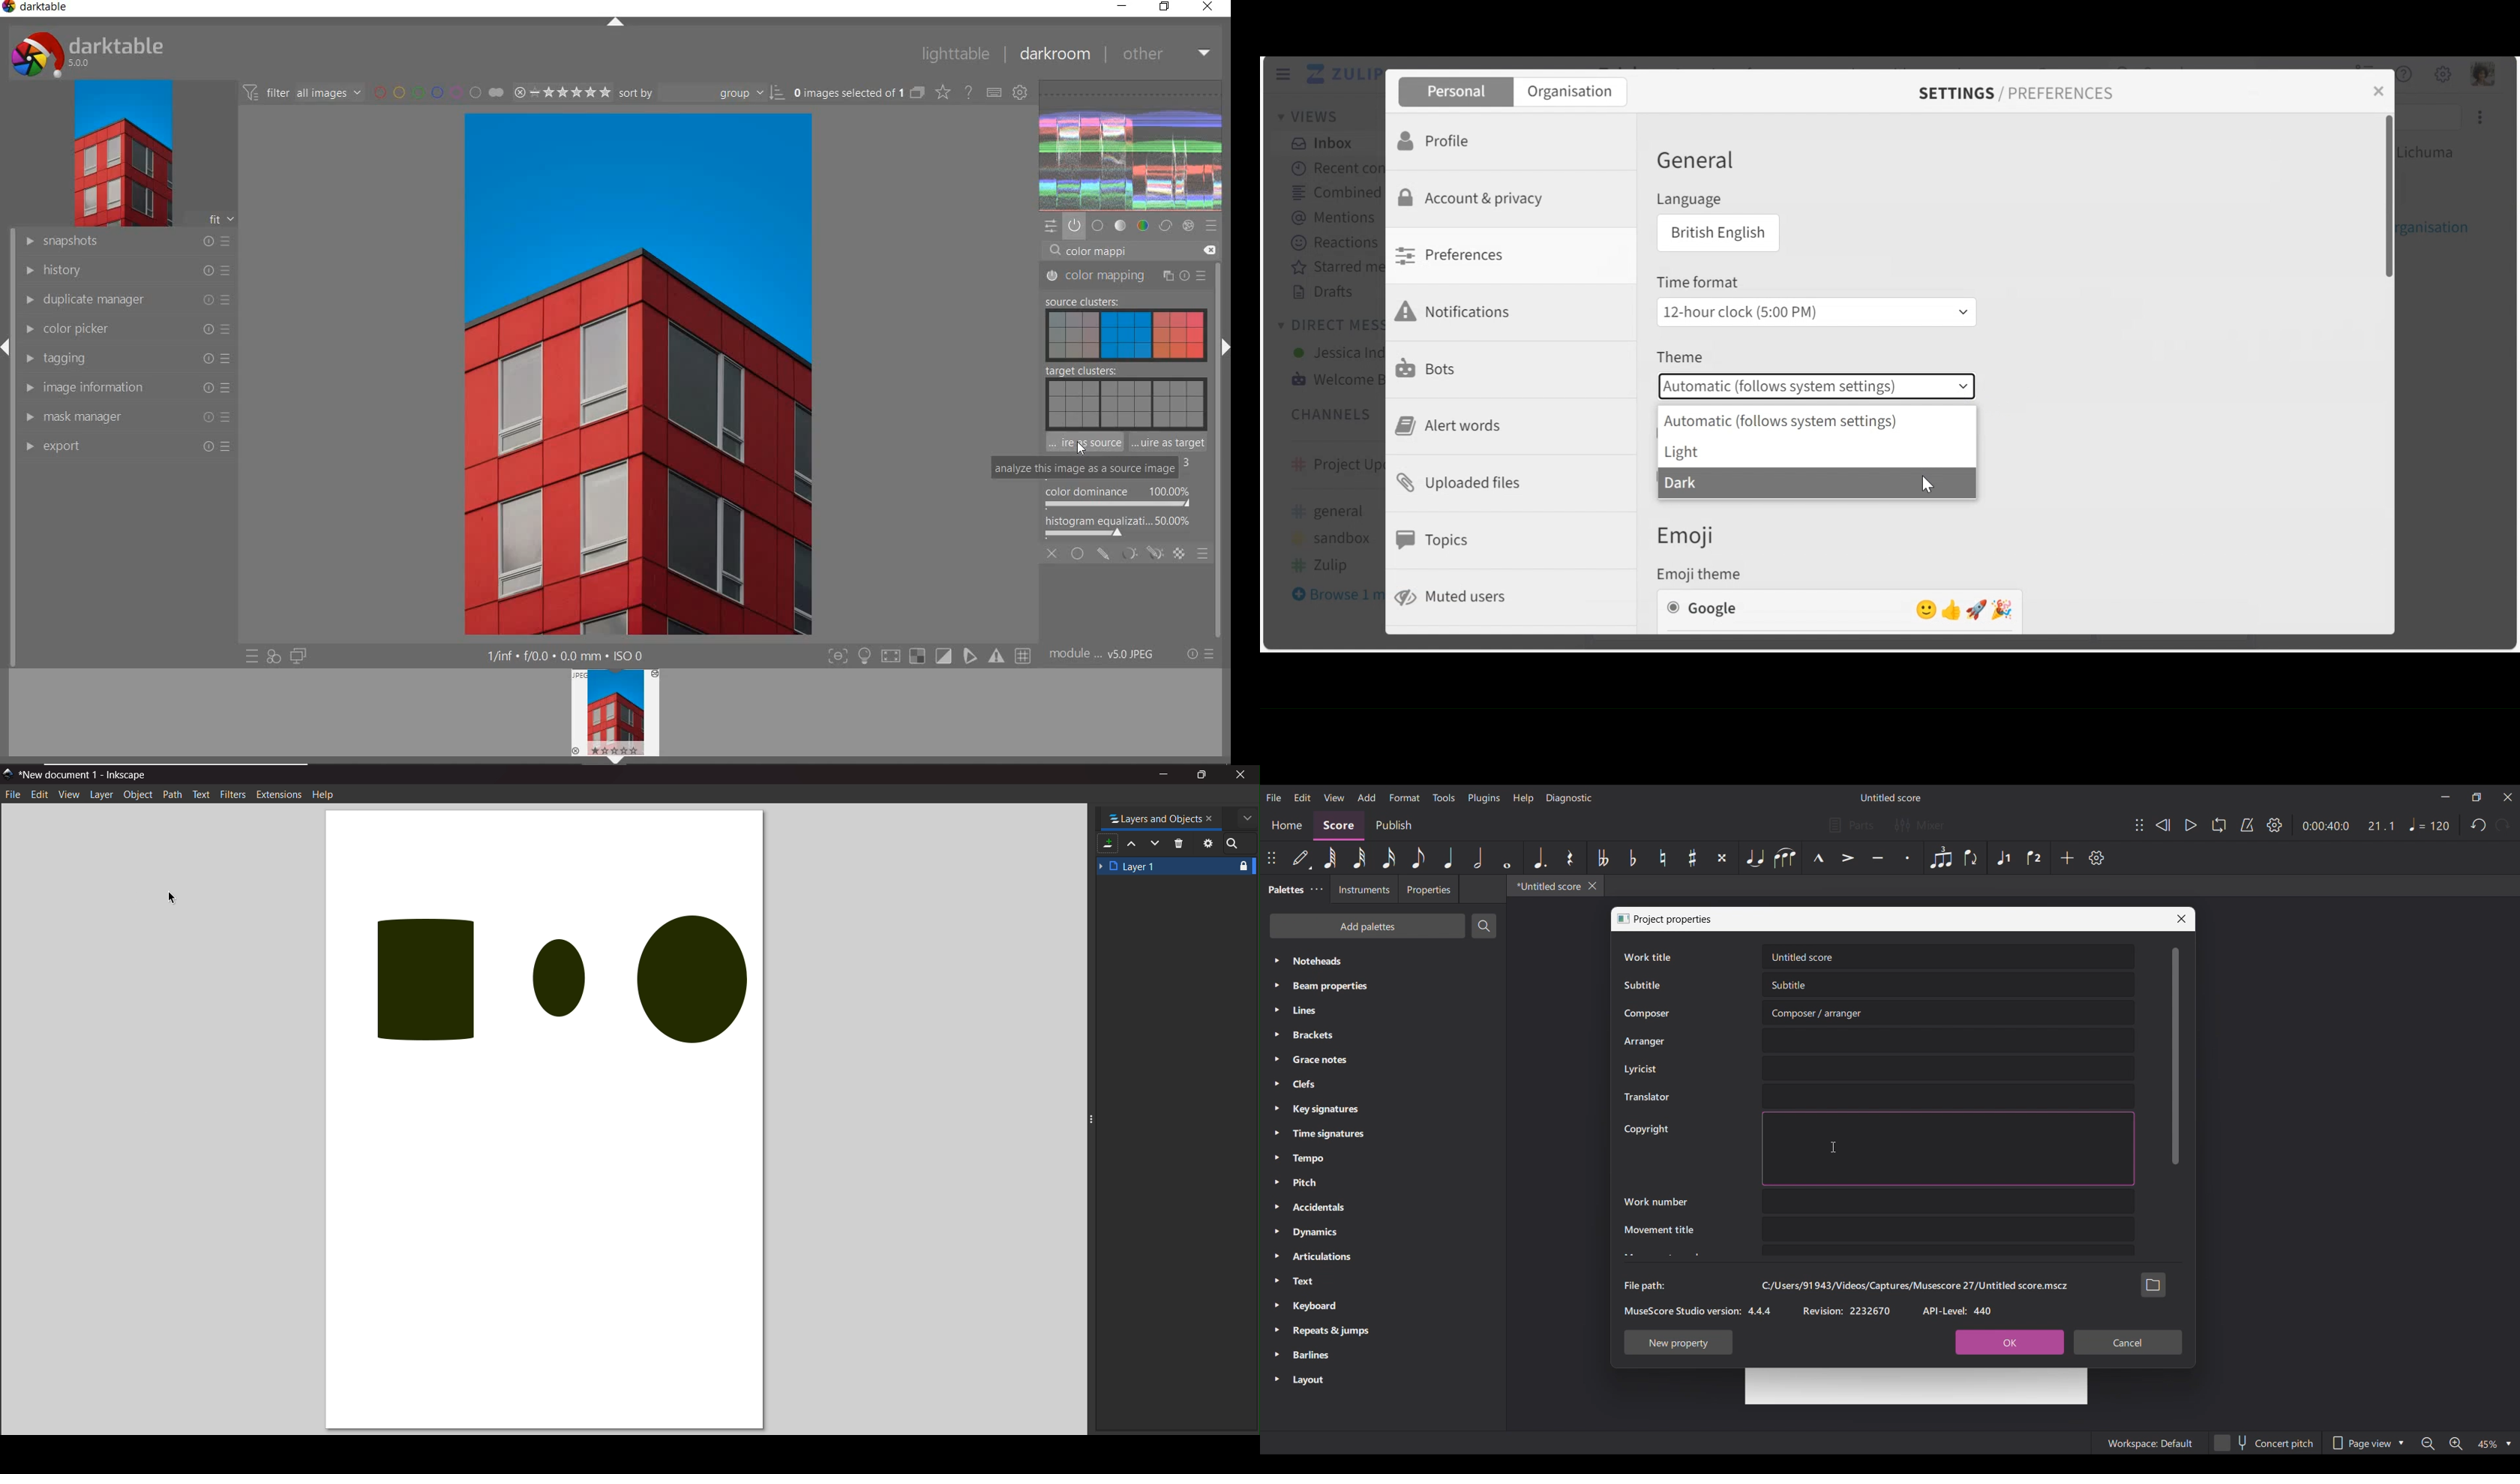 This screenshot has height=1484, width=2520. What do you see at coordinates (1188, 226) in the screenshot?
I see `effect` at bounding box center [1188, 226].